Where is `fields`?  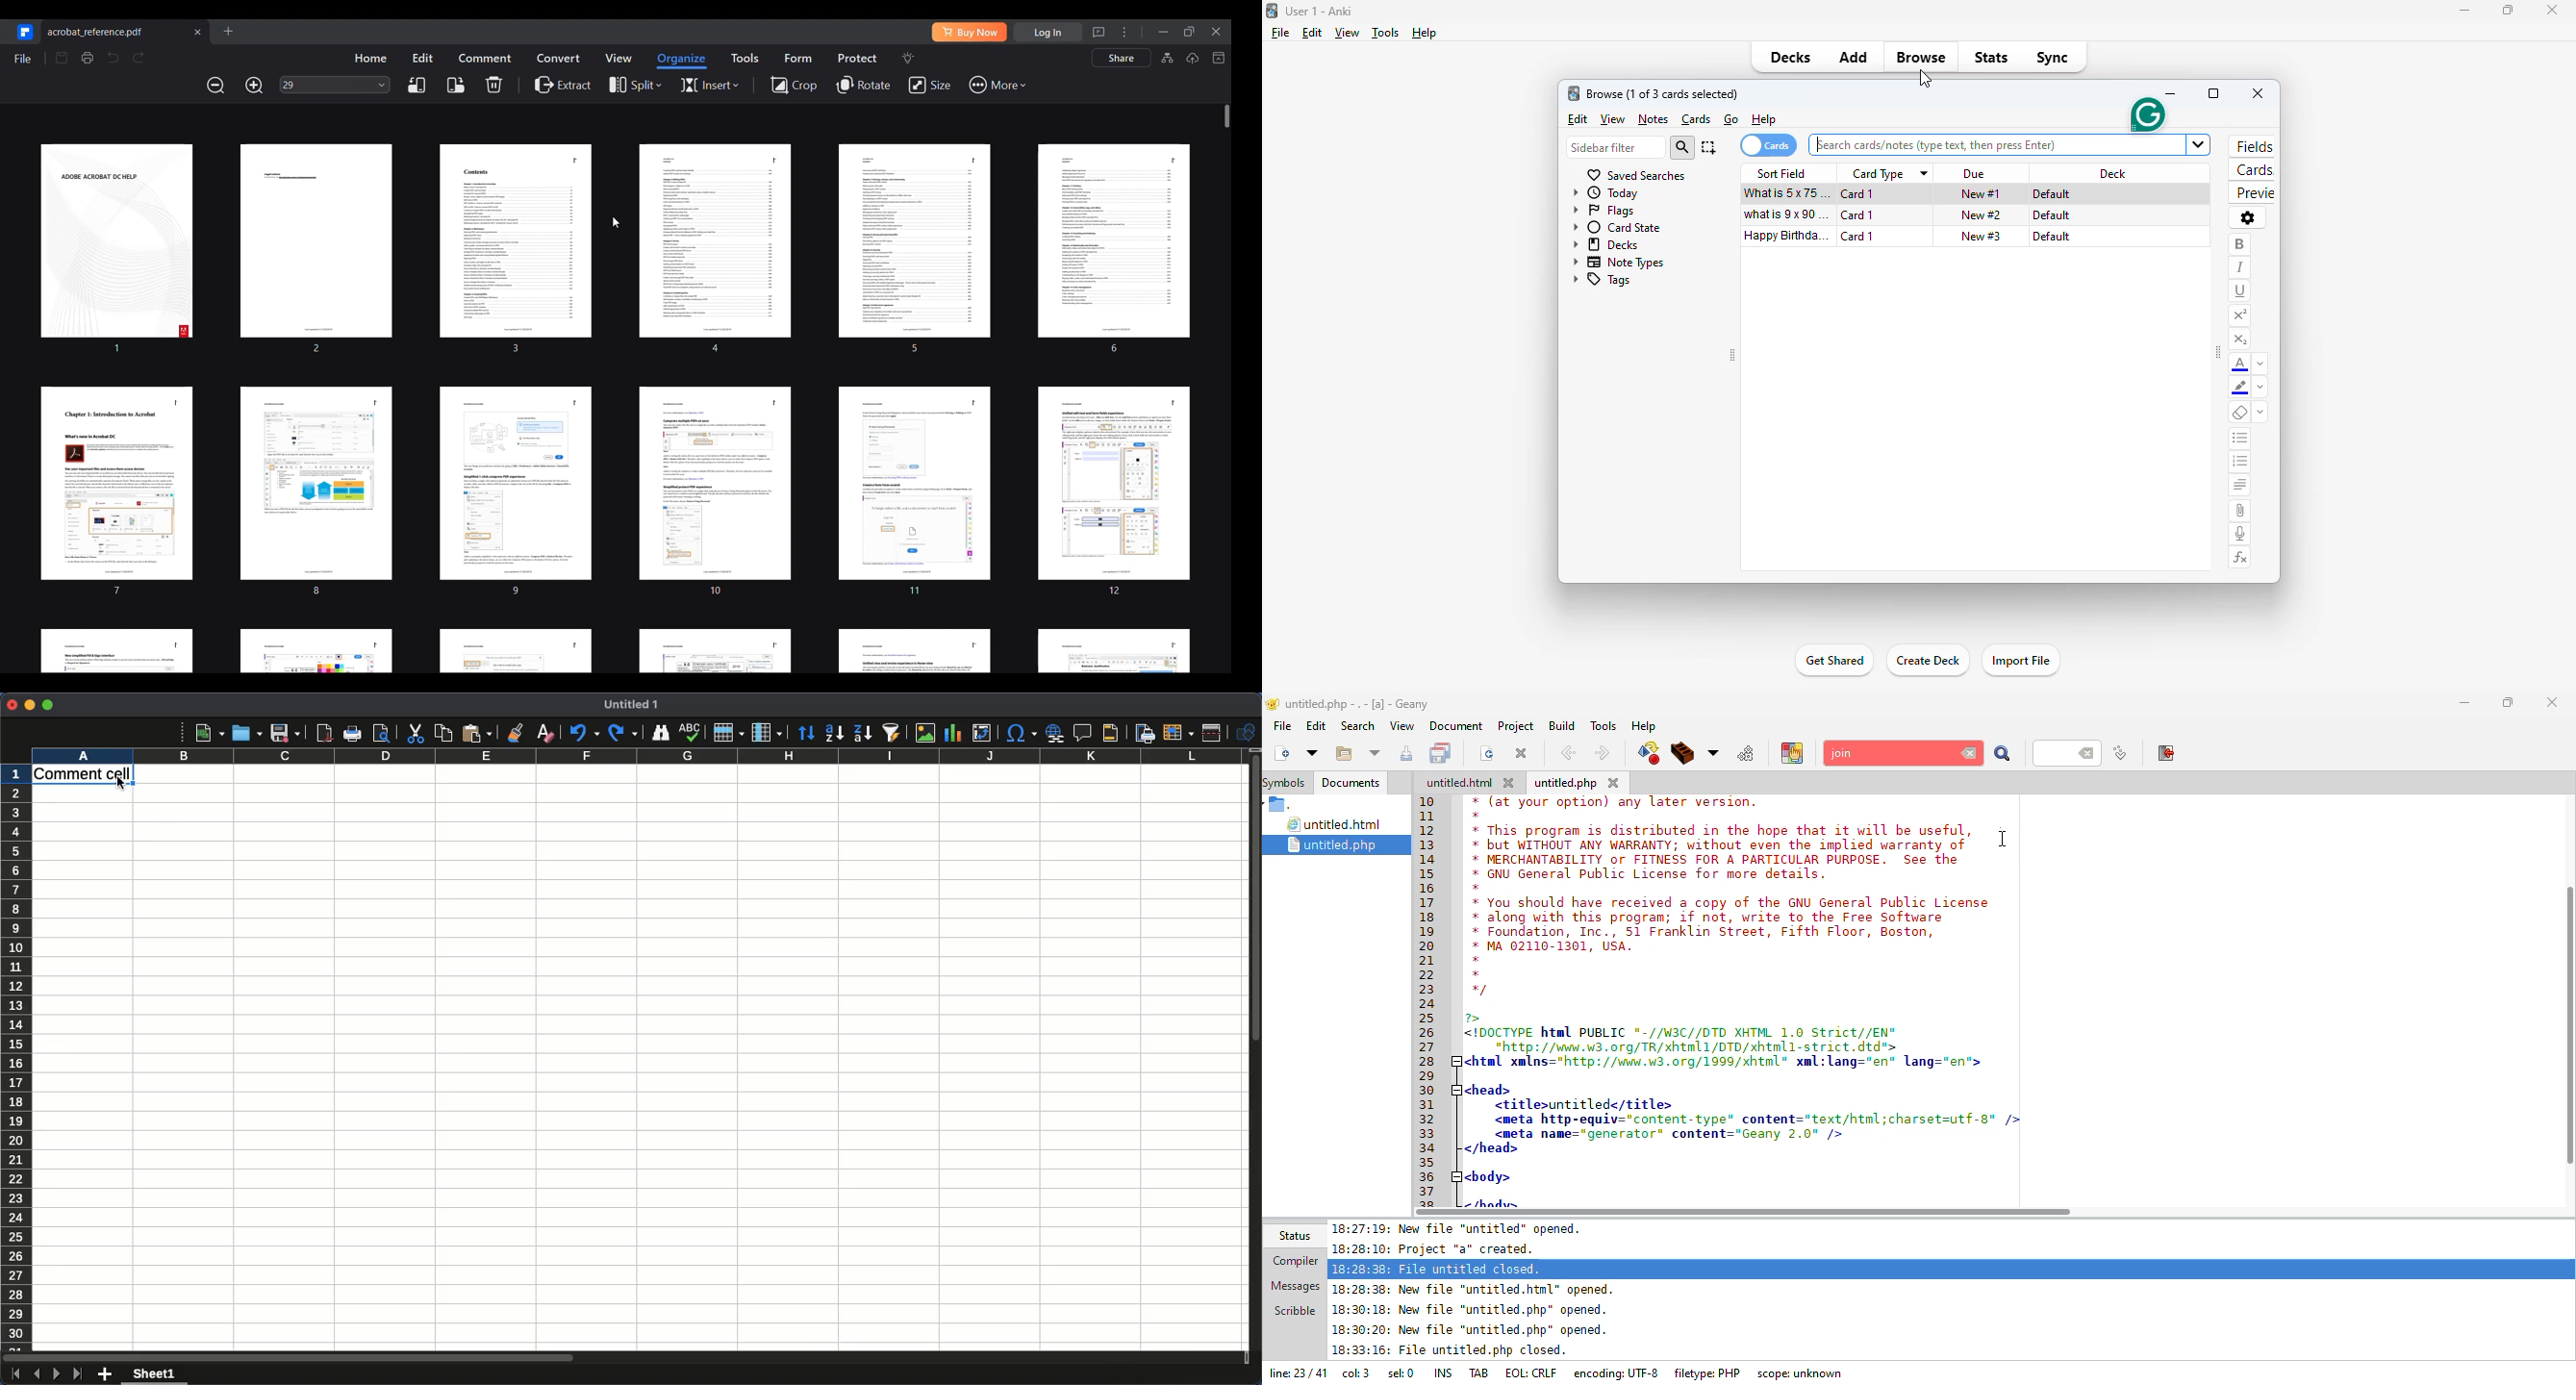
fields is located at coordinates (2254, 146).